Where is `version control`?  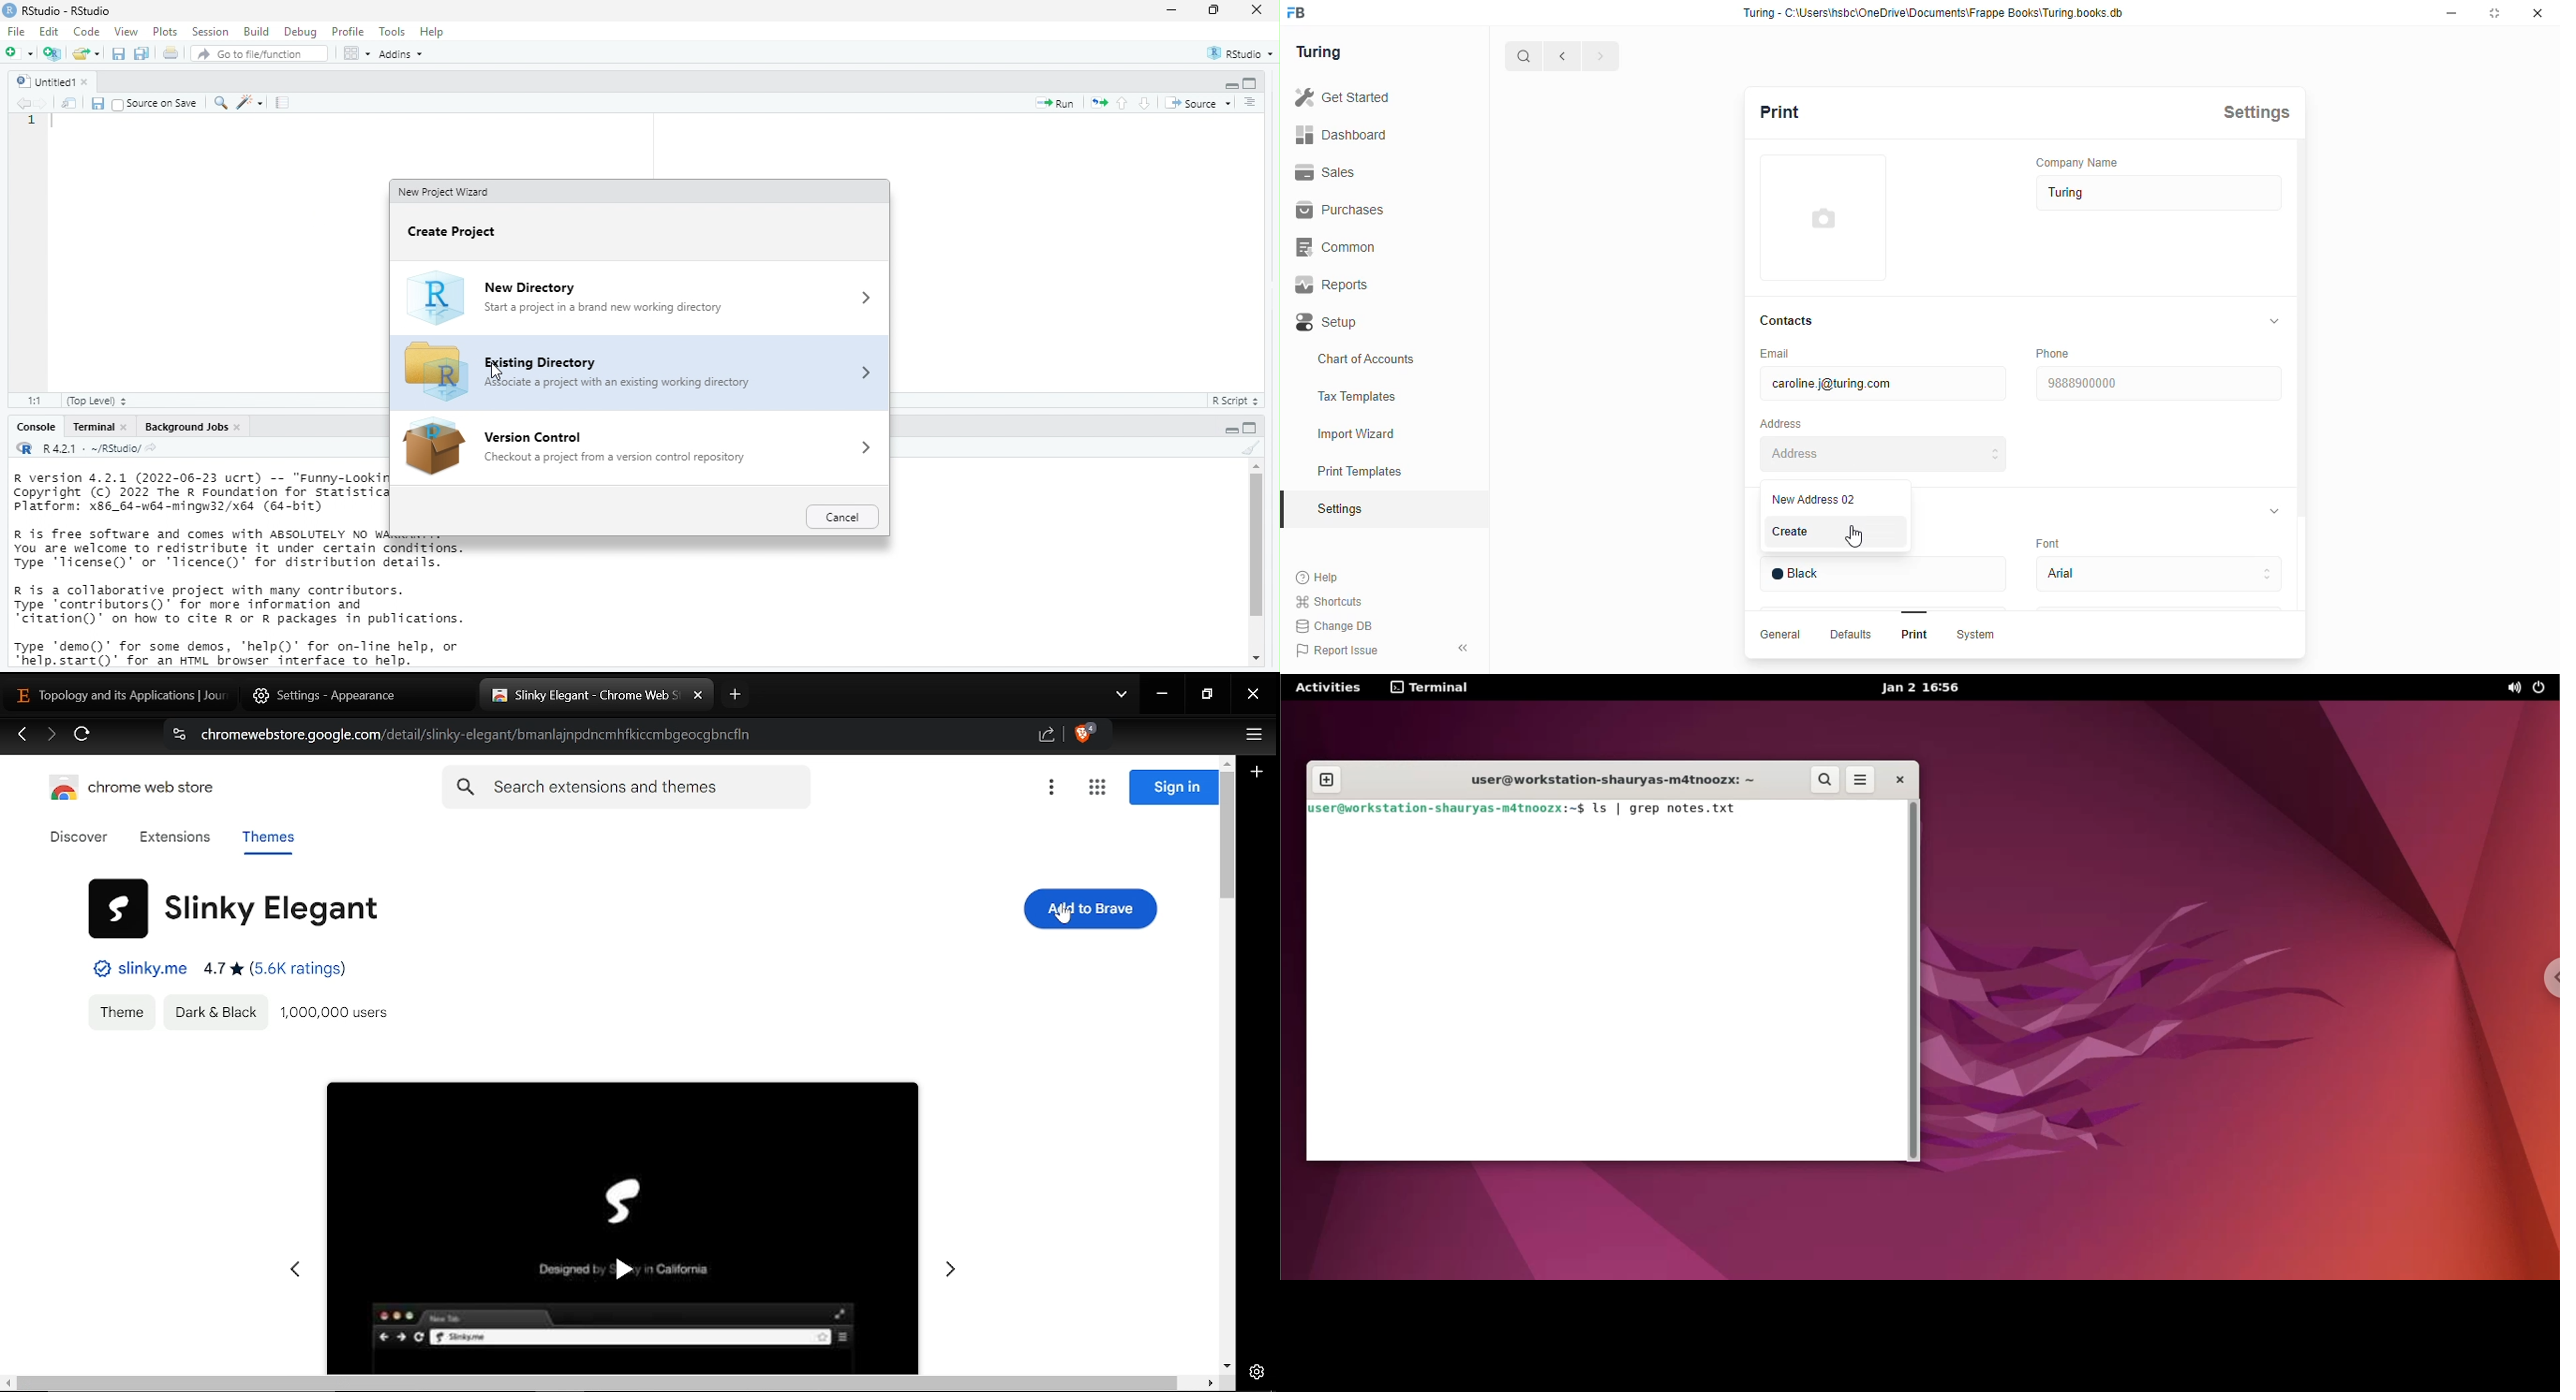
version control is located at coordinates (536, 435).